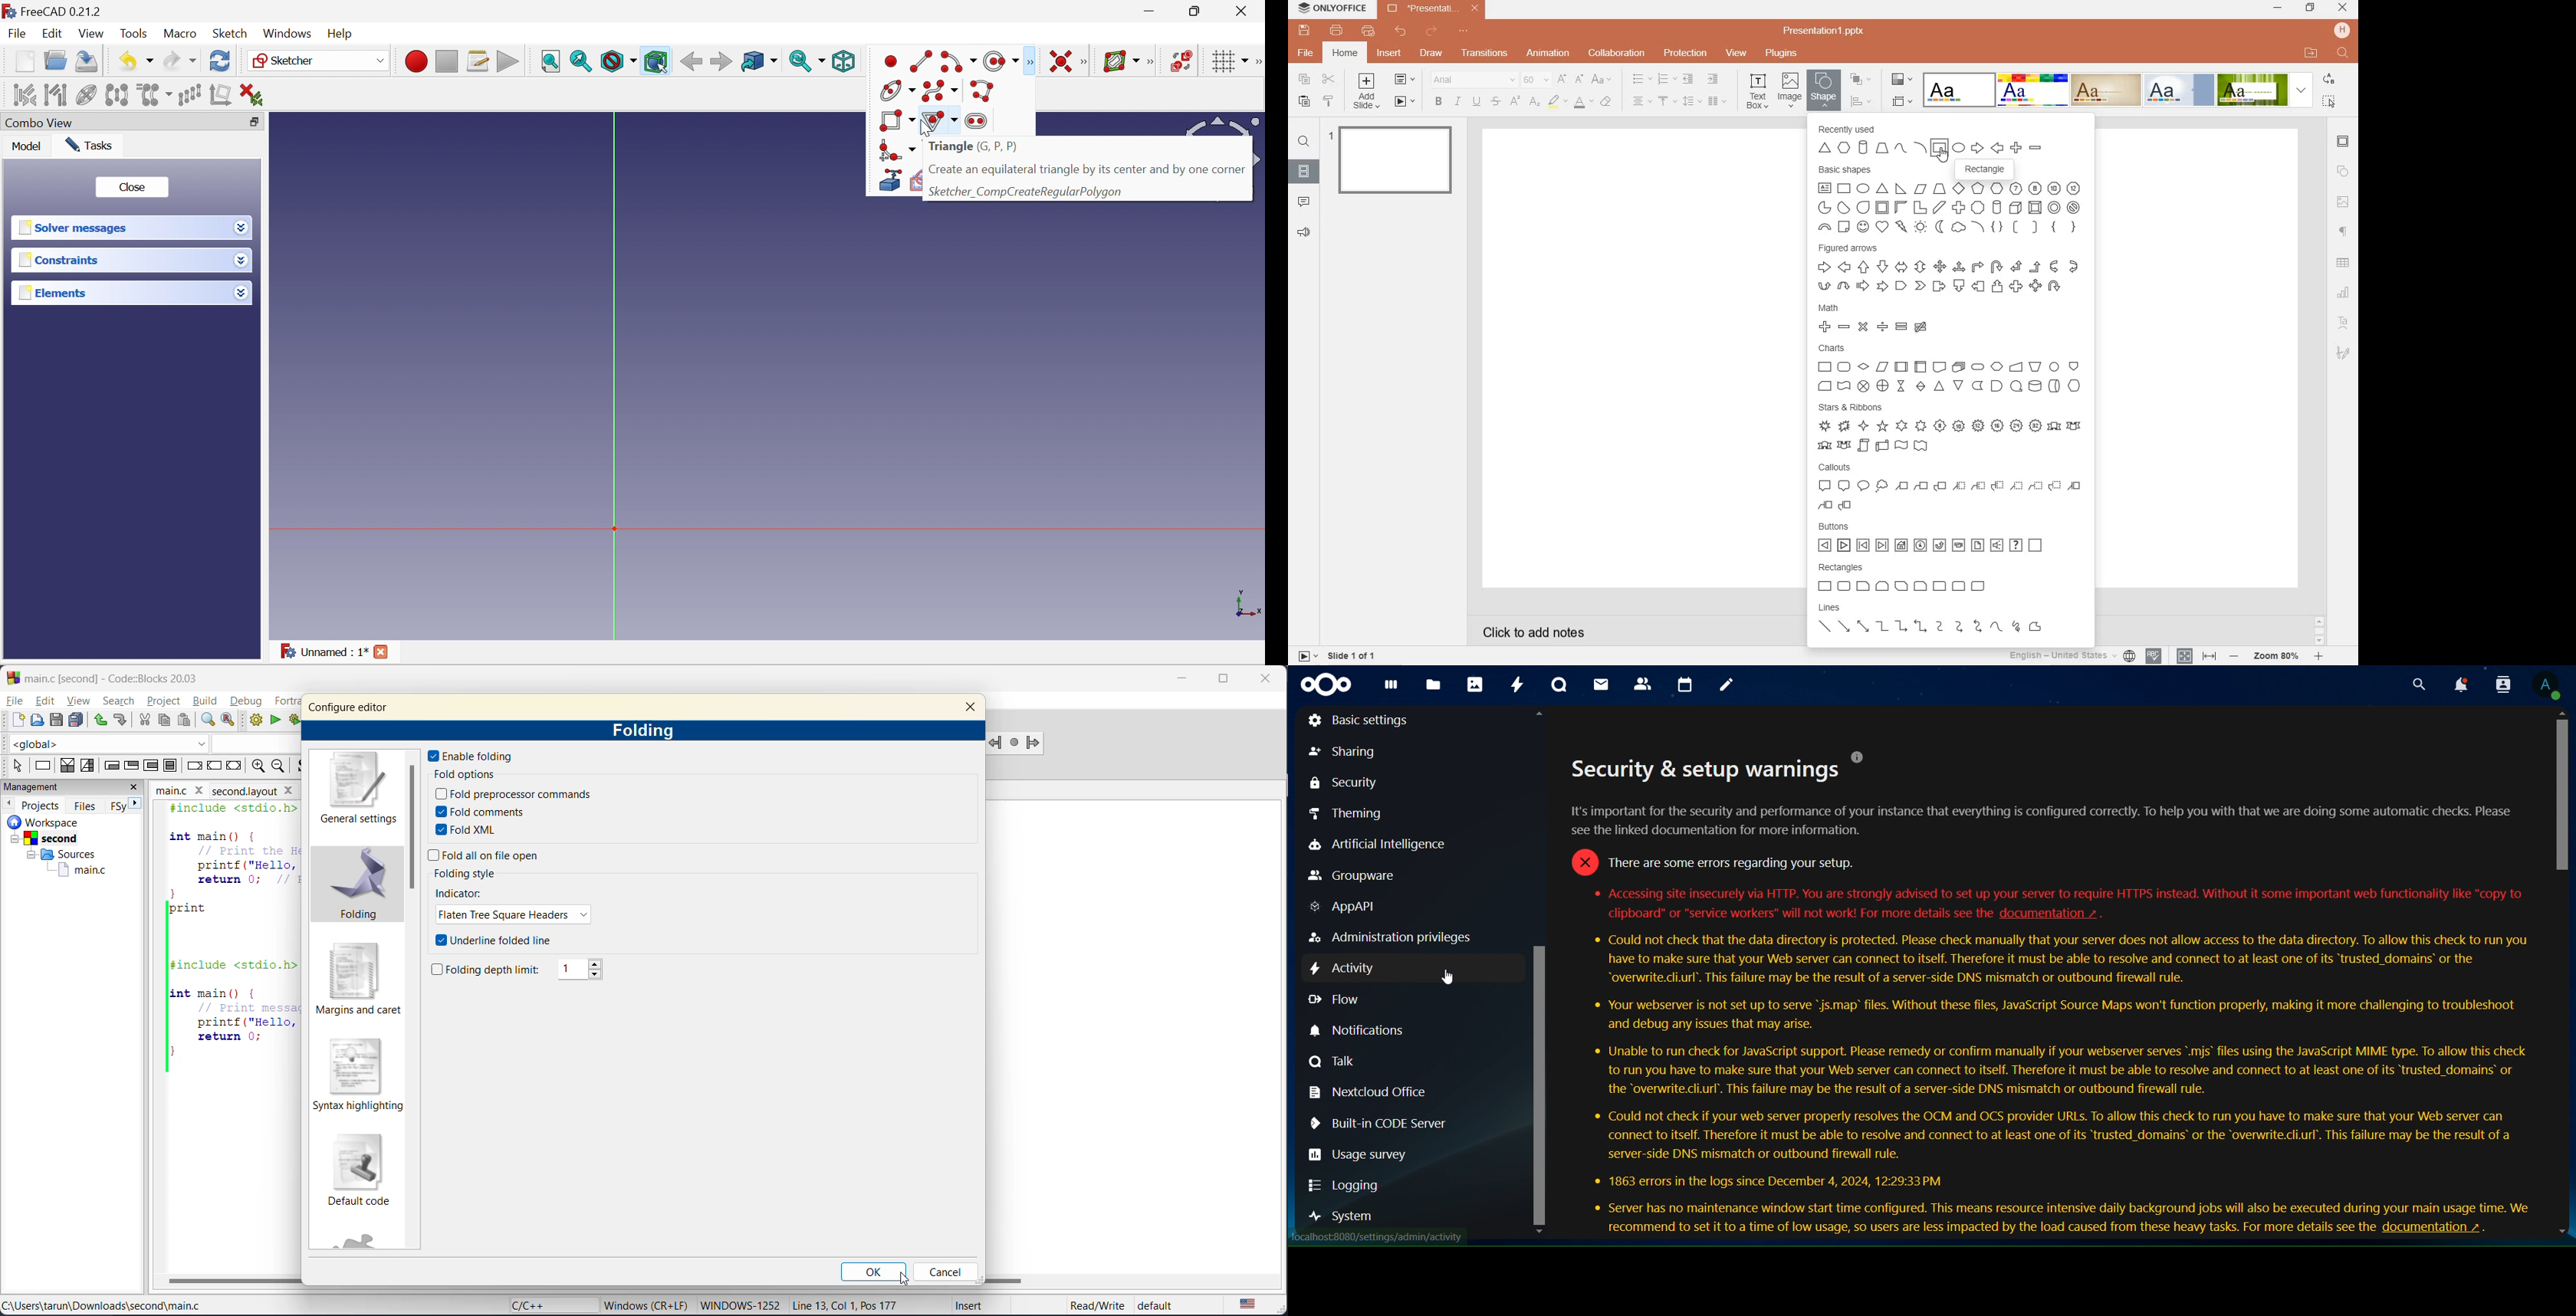  Describe the element at coordinates (506, 60) in the screenshot. I see `Execute macro` at that location.